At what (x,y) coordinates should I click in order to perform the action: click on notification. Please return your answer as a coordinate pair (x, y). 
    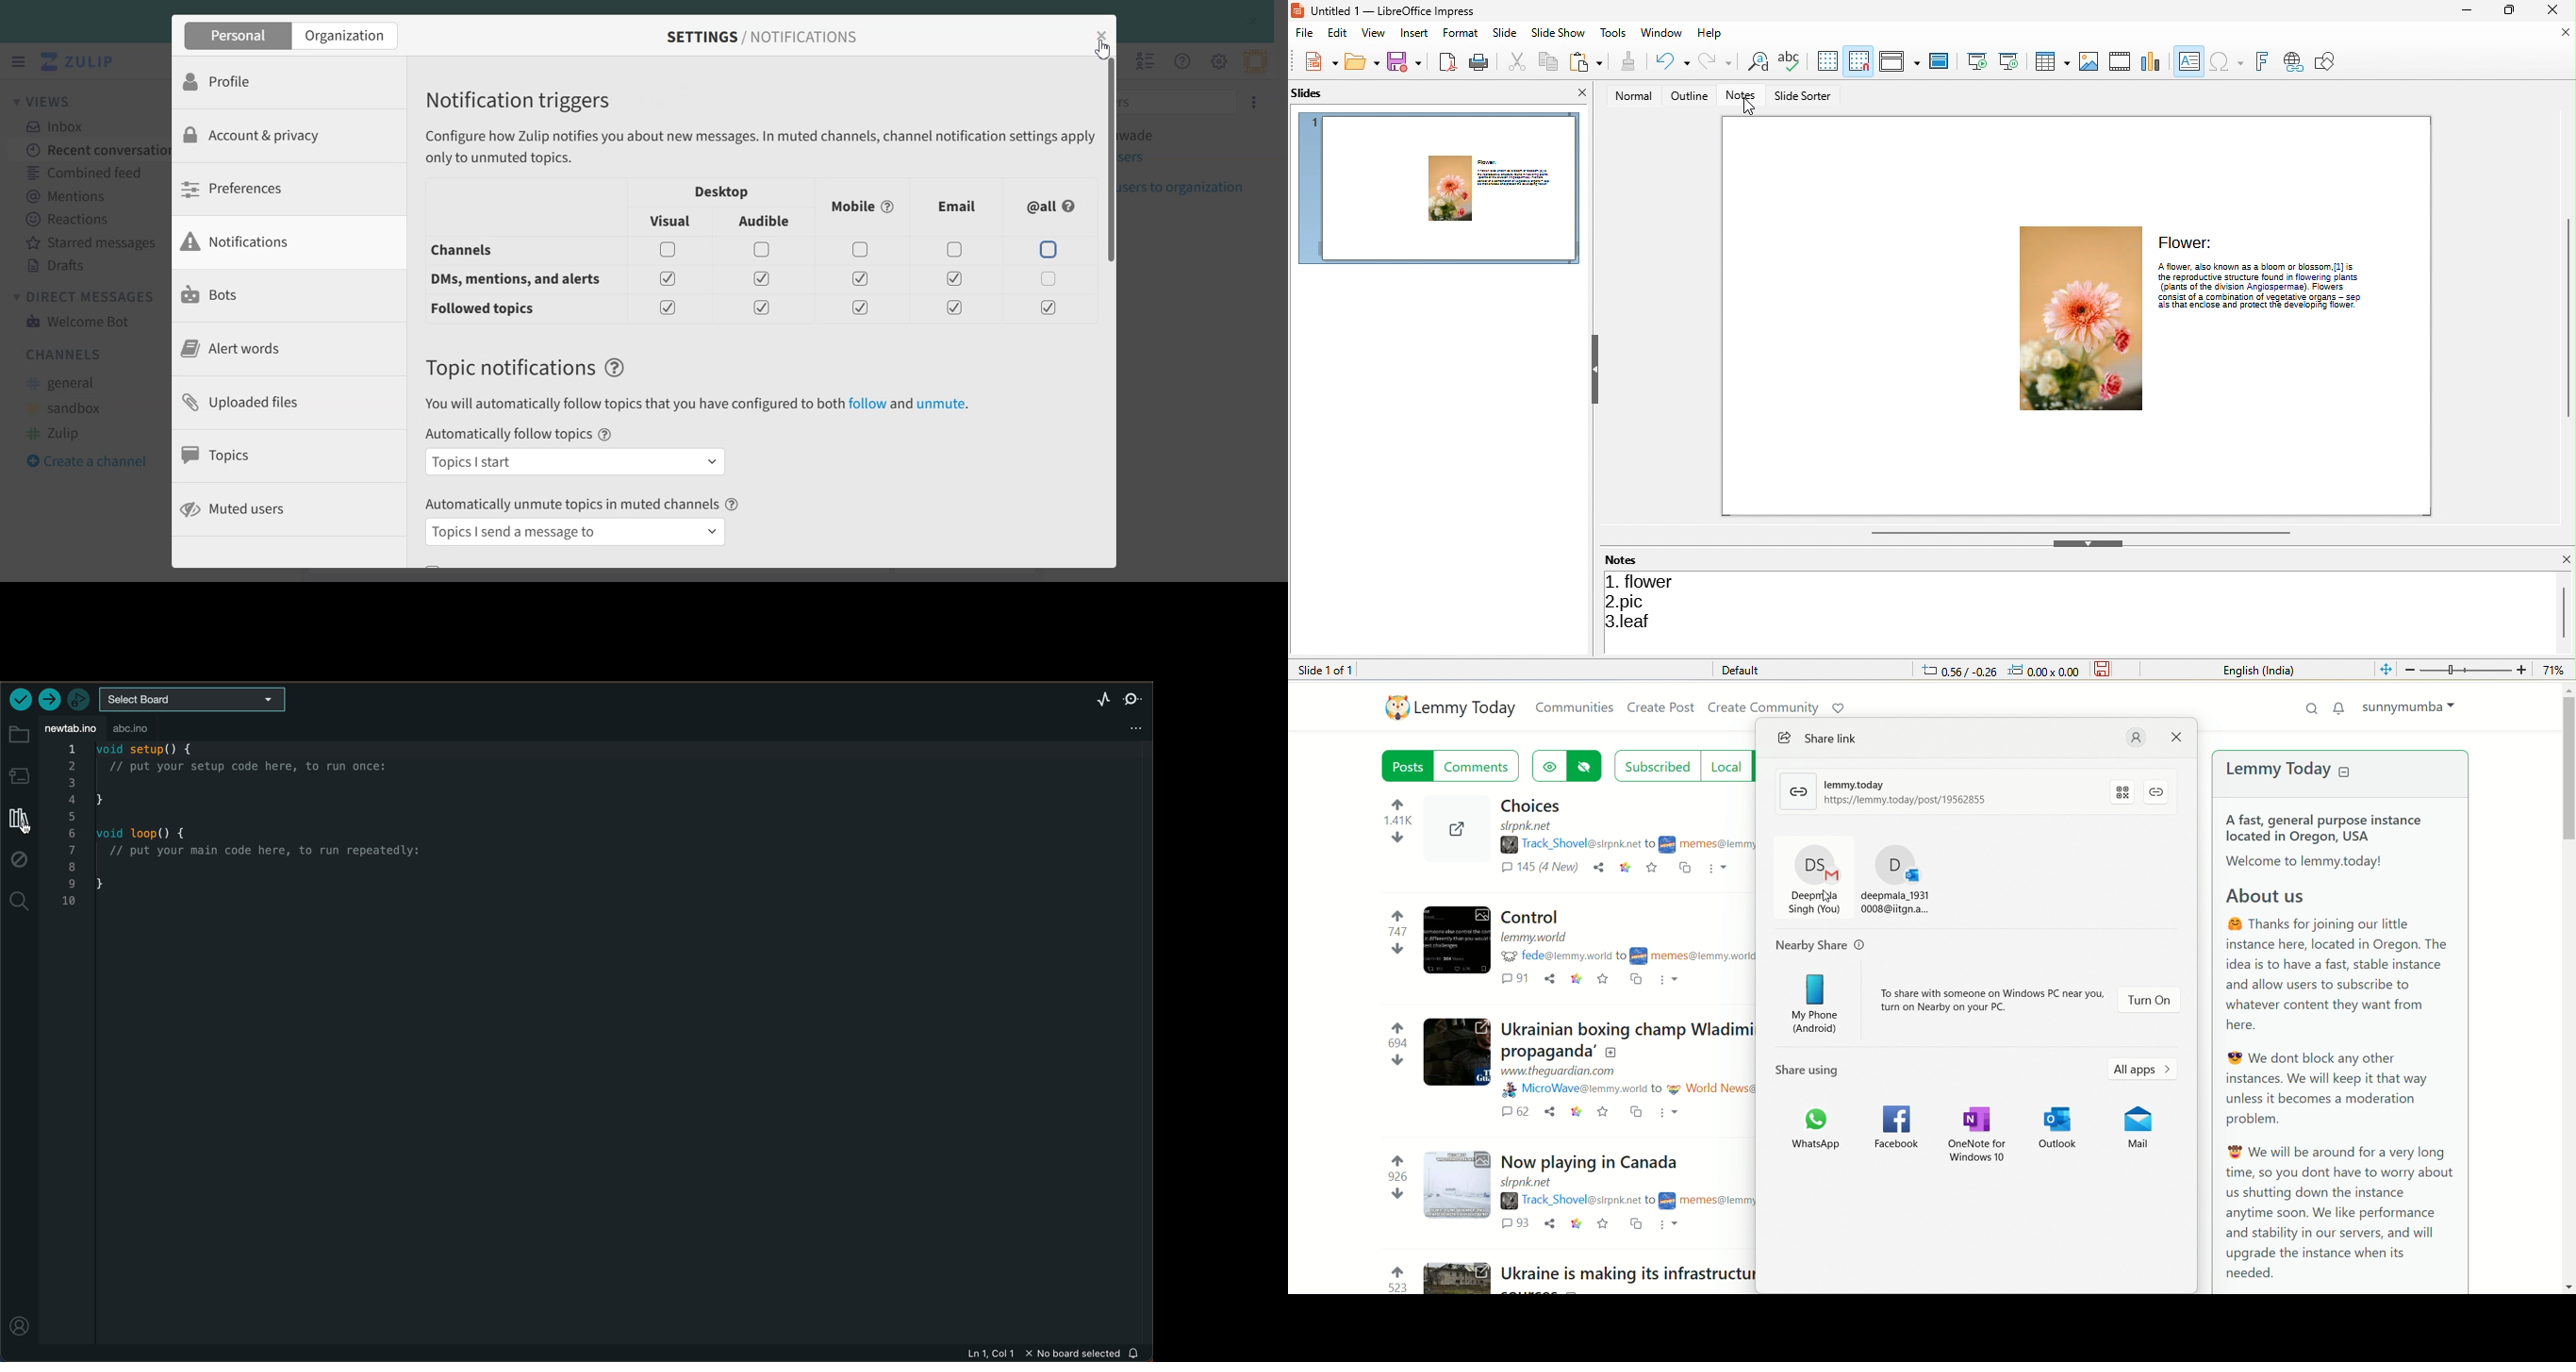
    Looking at the image, I should click on (2341, 708).